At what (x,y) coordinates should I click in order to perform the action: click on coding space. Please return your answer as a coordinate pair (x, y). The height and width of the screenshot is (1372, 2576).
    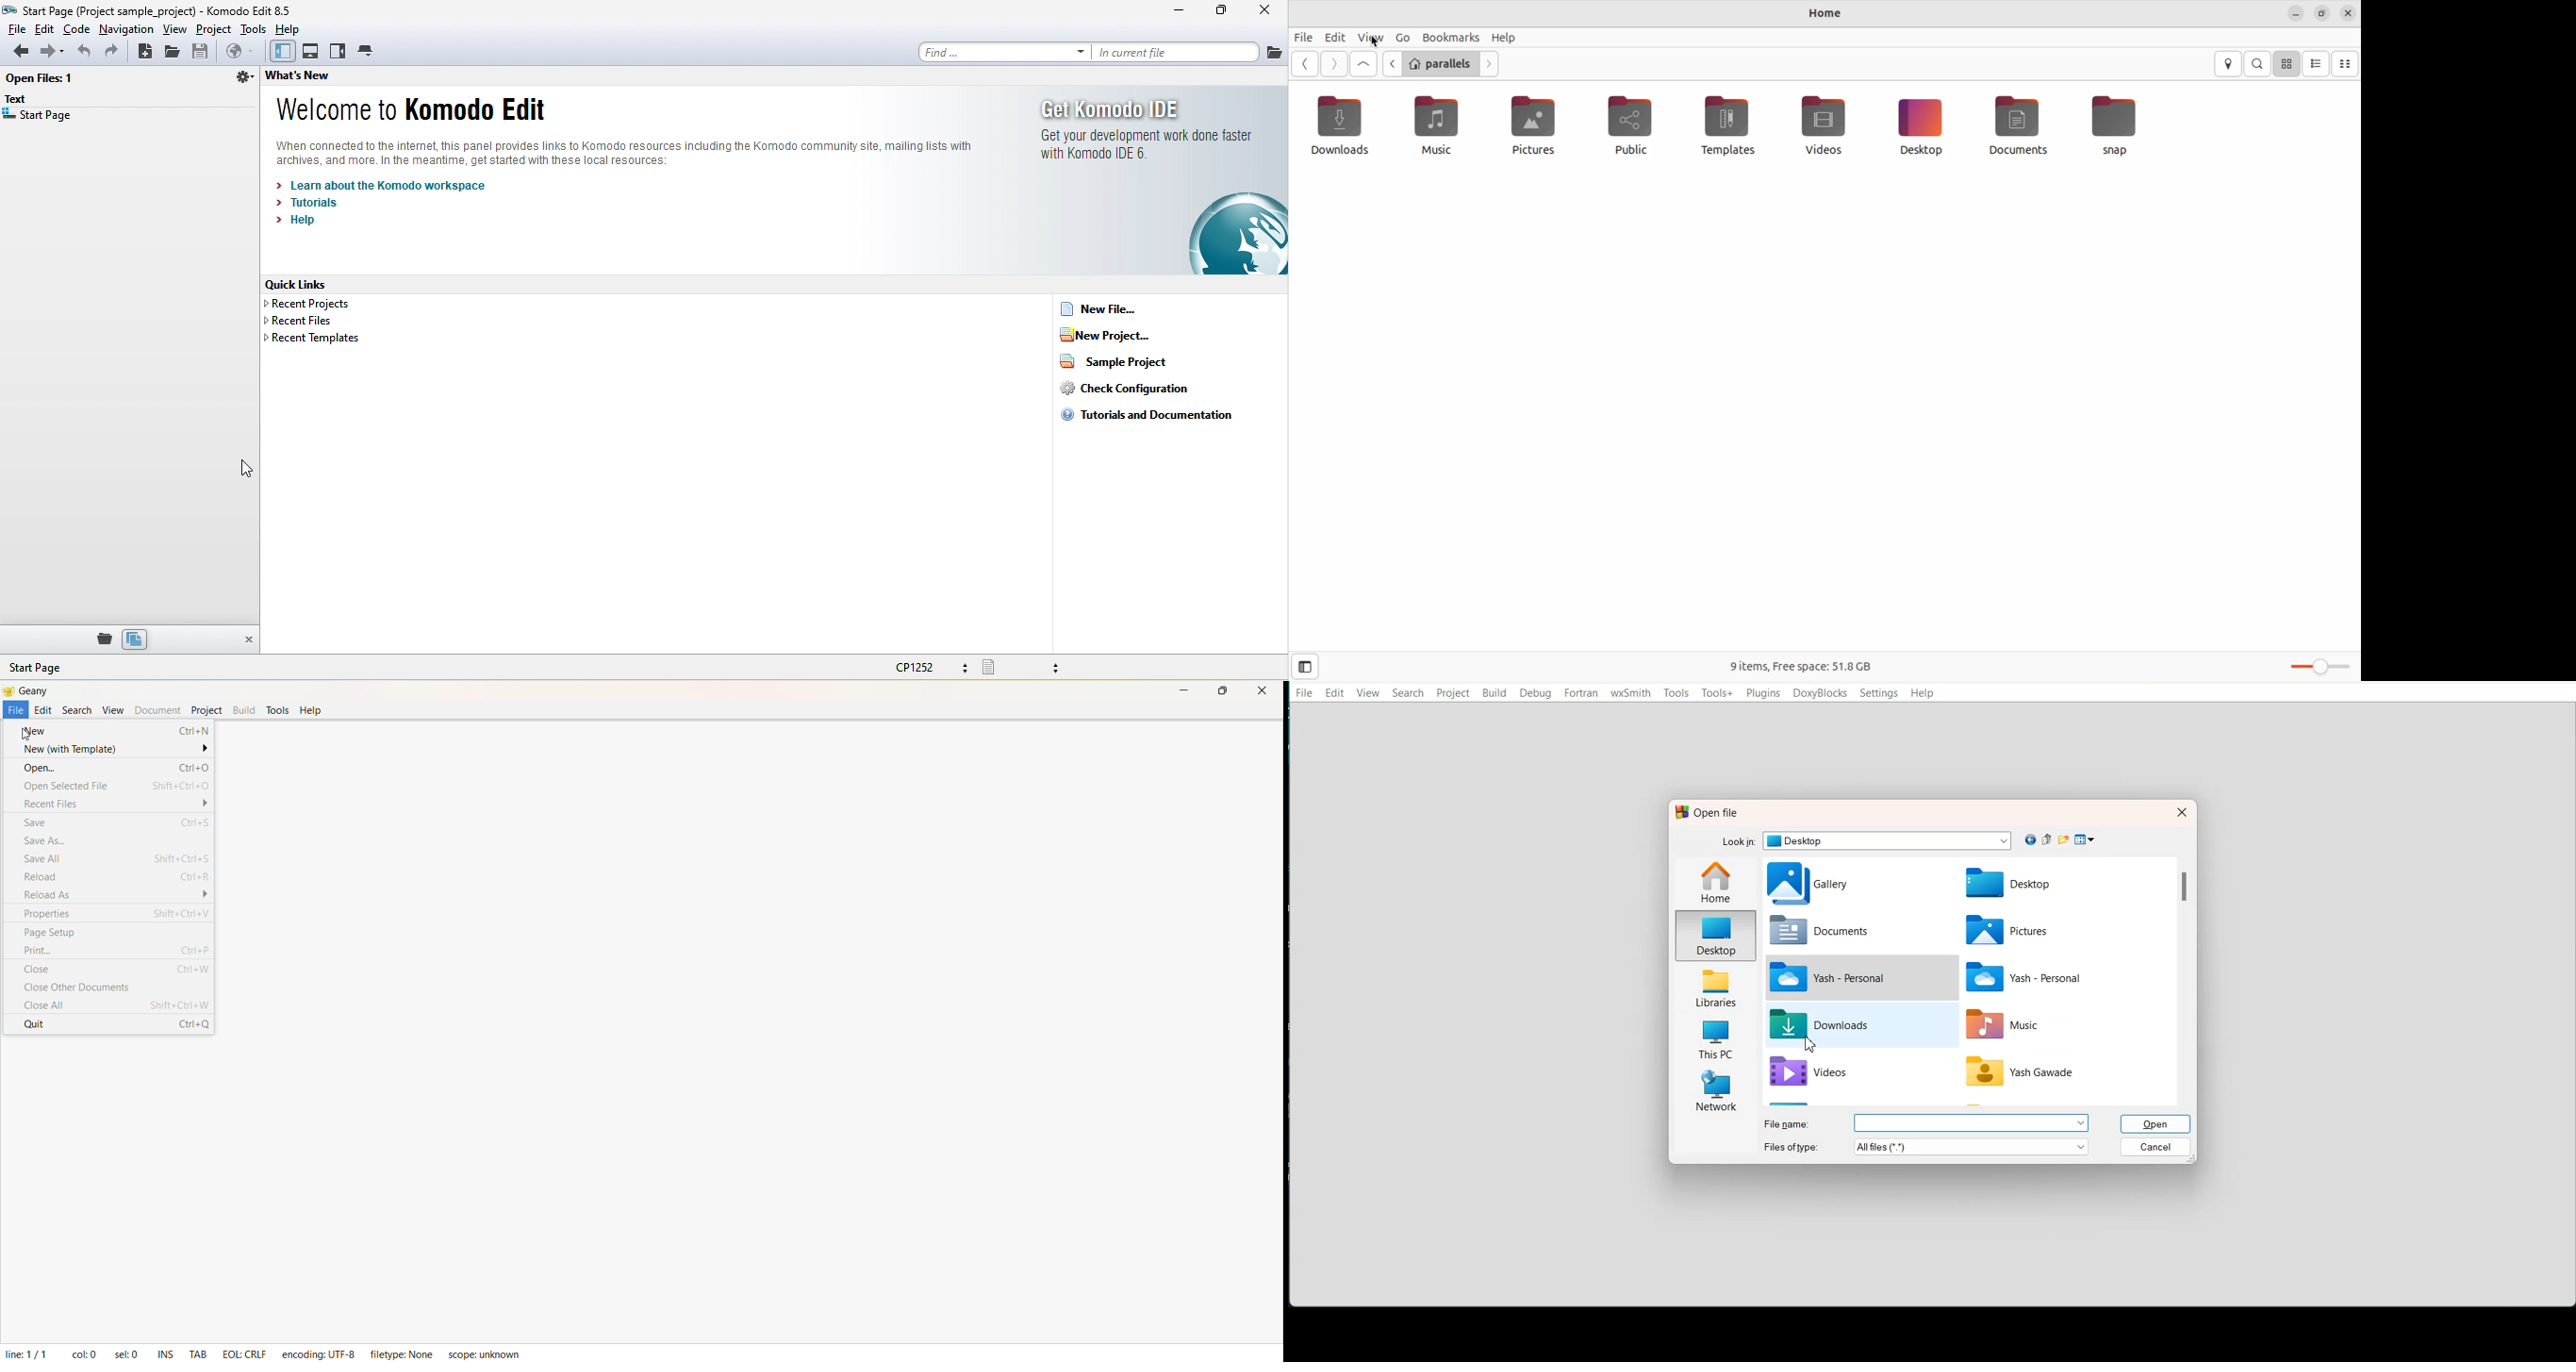
    Looking at the image, I should click on (762, 1032).